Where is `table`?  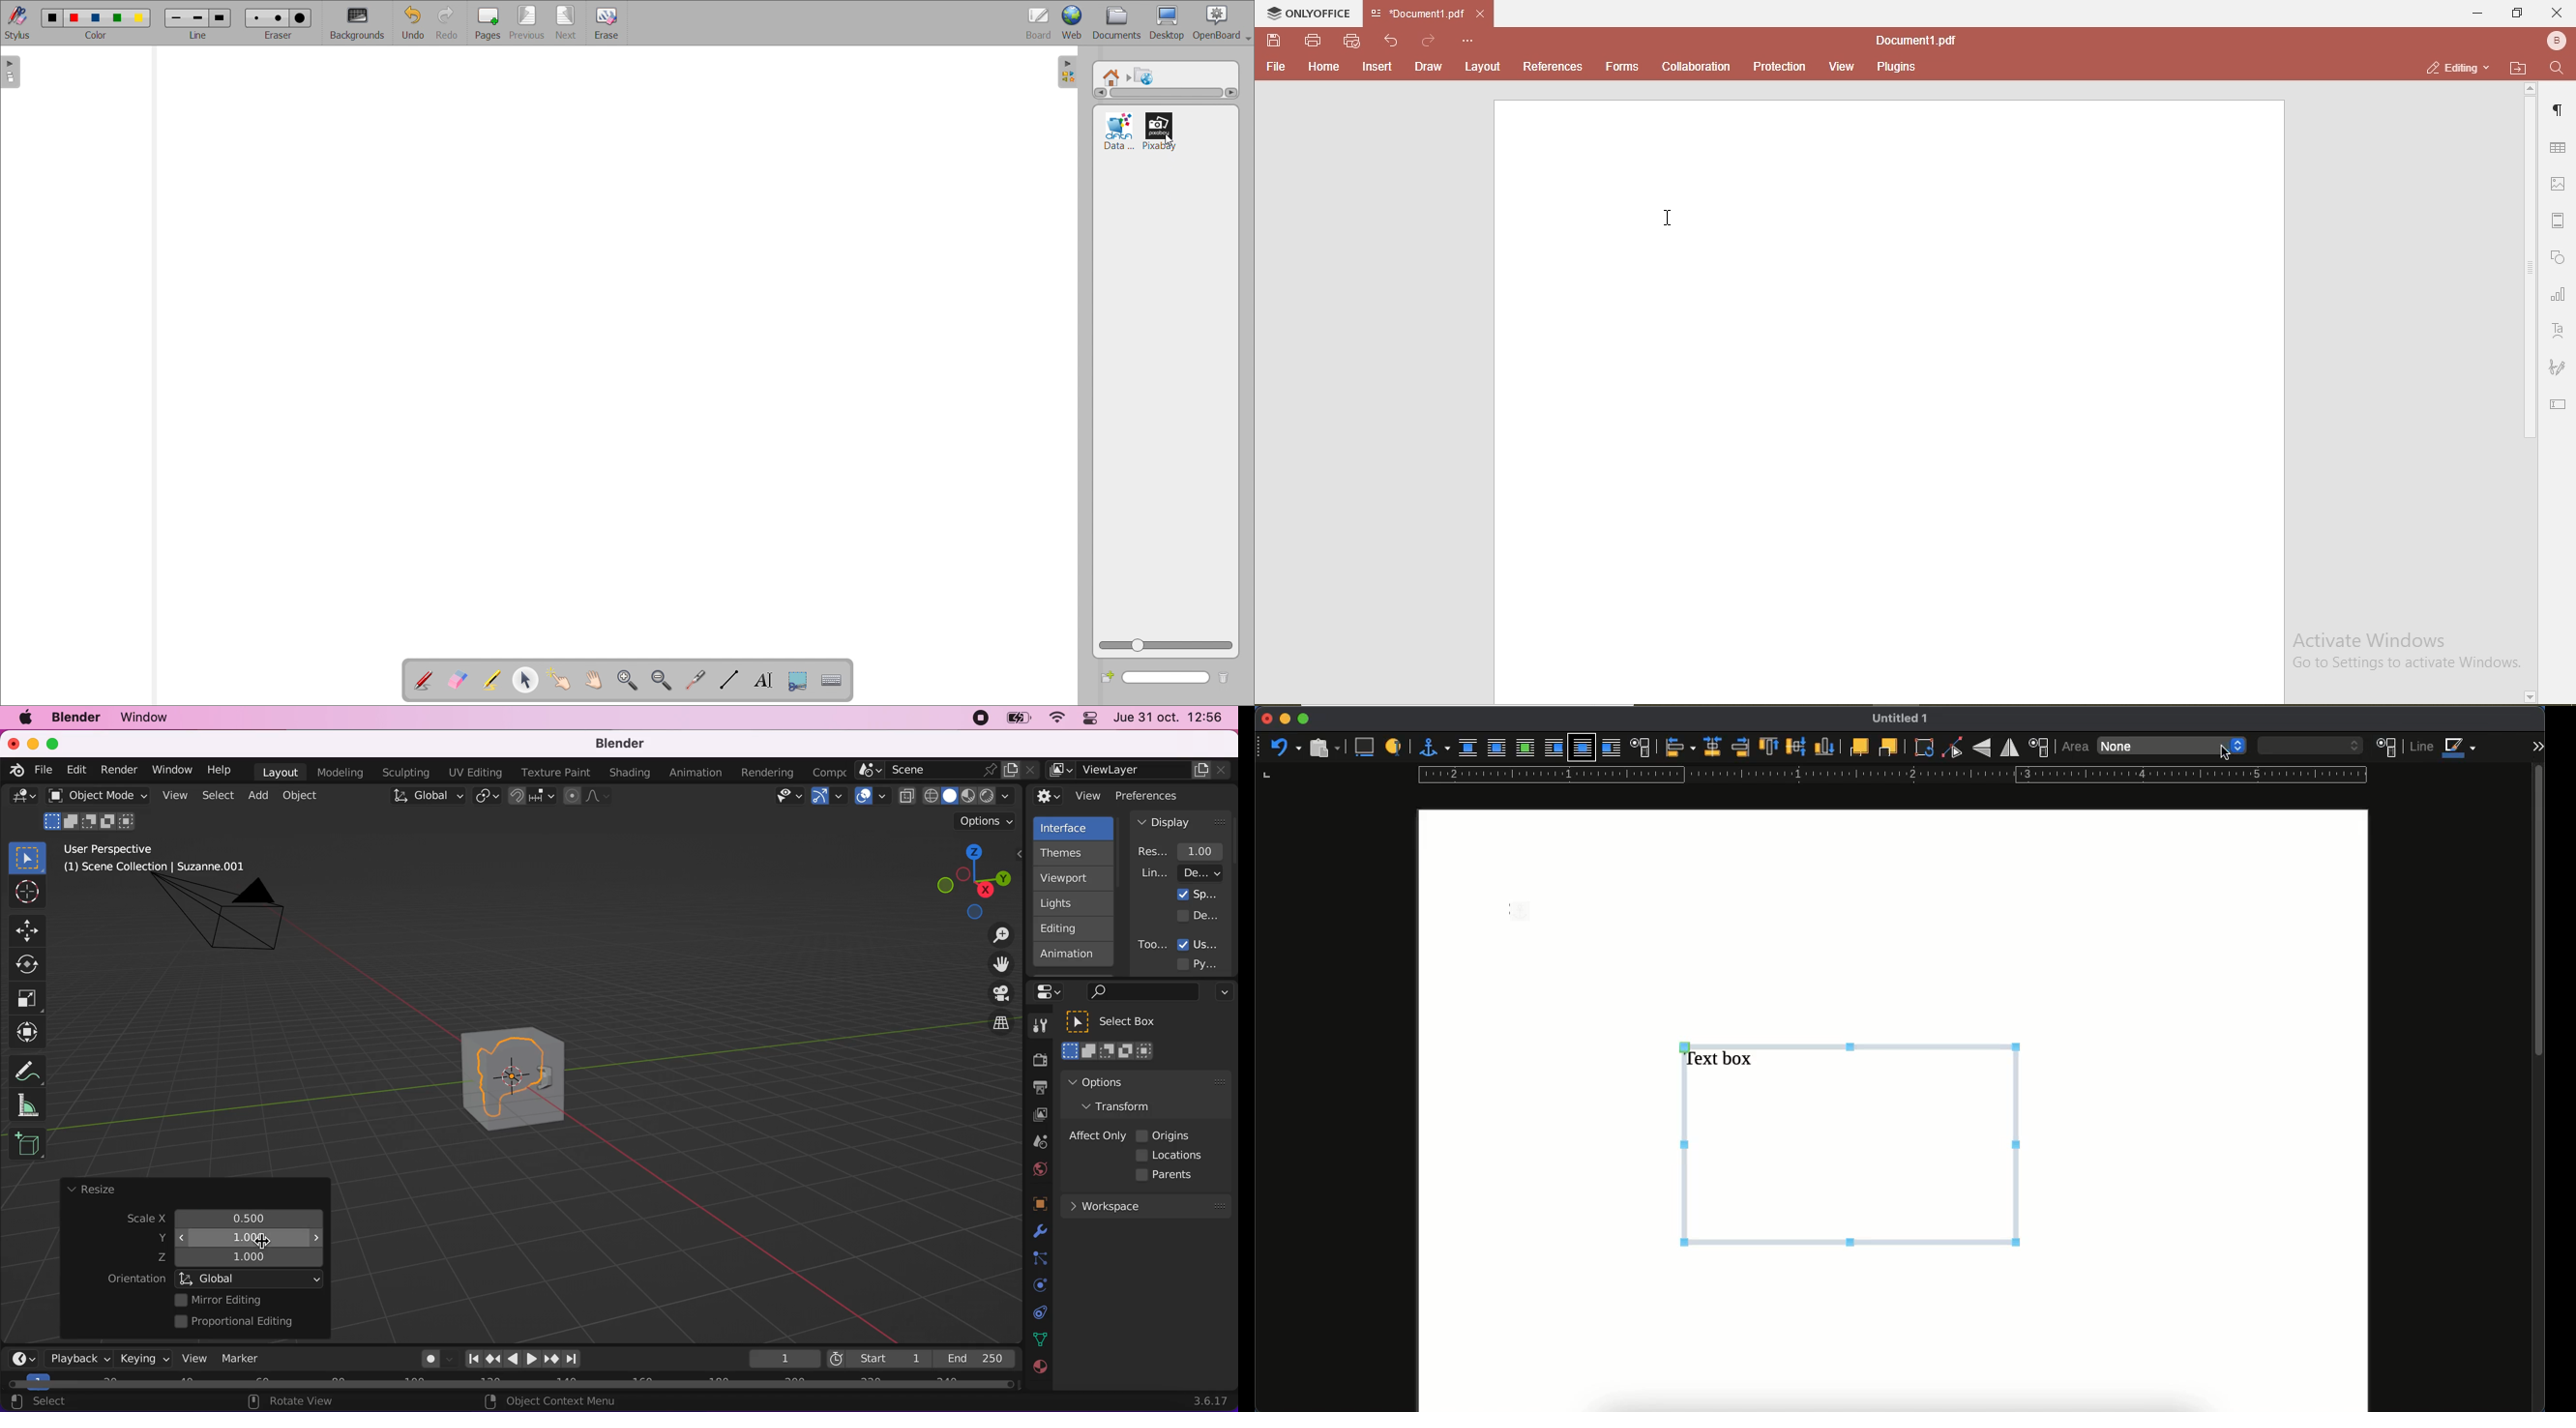 table is located at coordinates (2557, 149).